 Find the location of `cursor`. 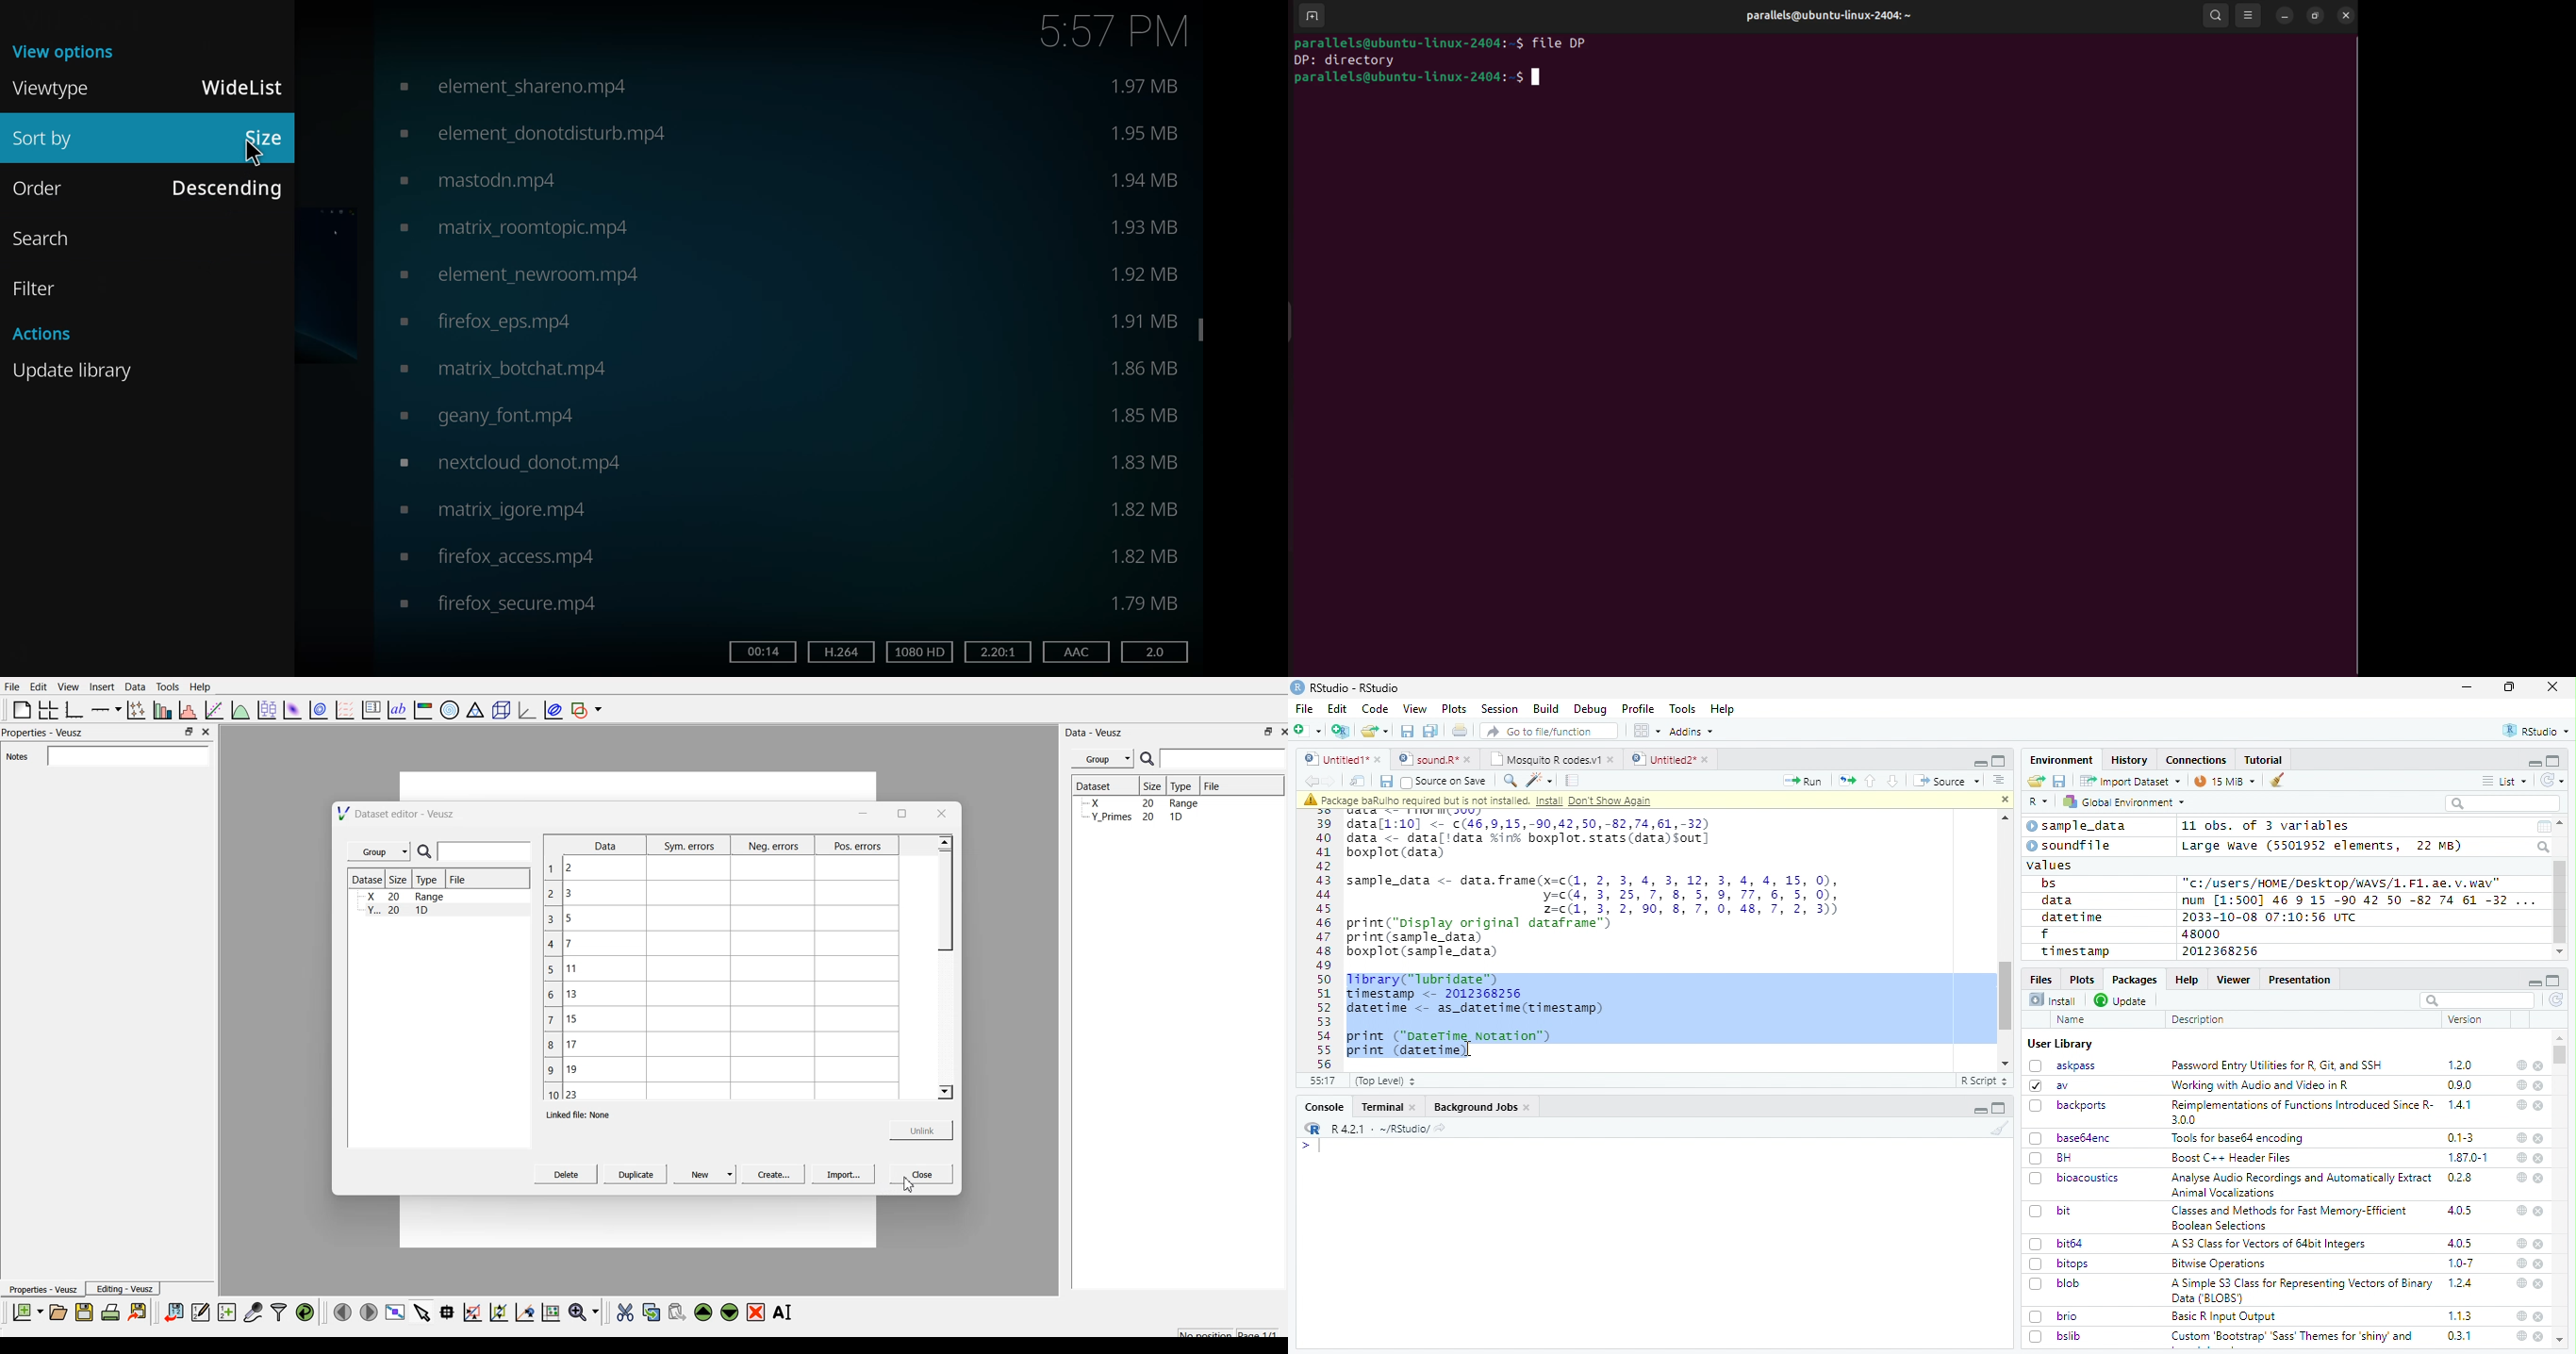

cursor is located at coordinates (254, 152).